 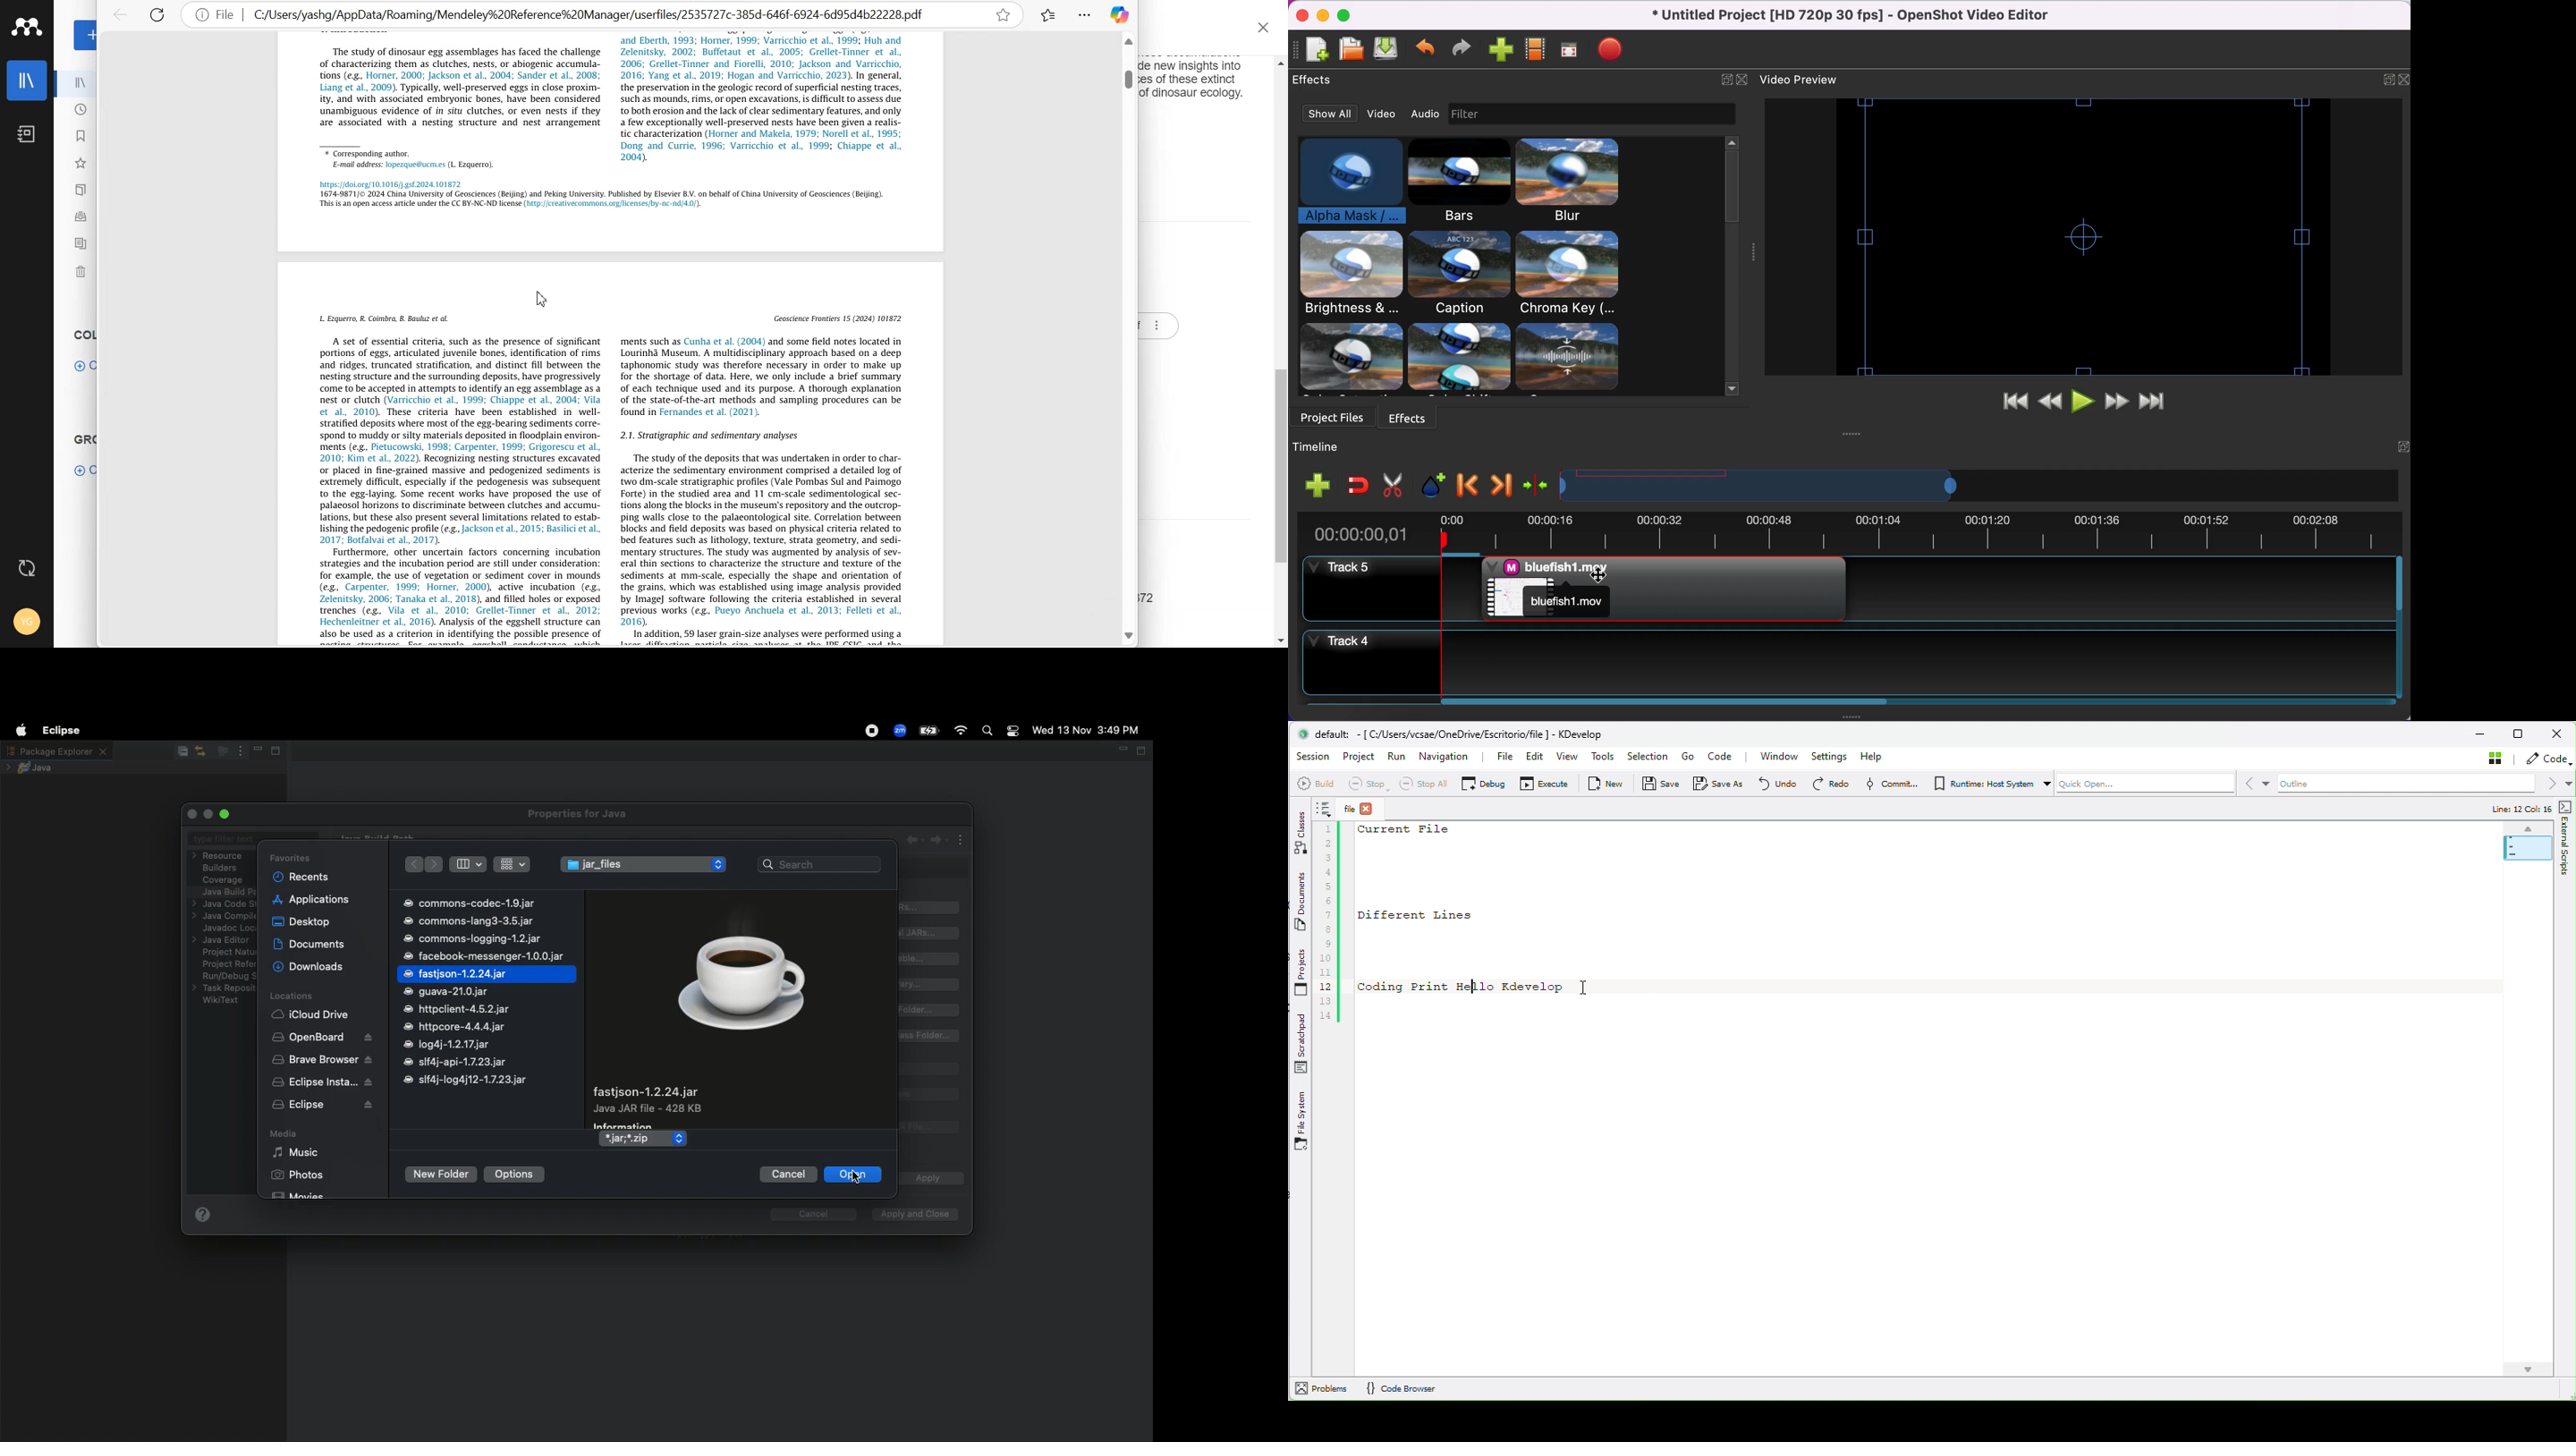 I want to click on Maximize, so click(x=280, y=752).